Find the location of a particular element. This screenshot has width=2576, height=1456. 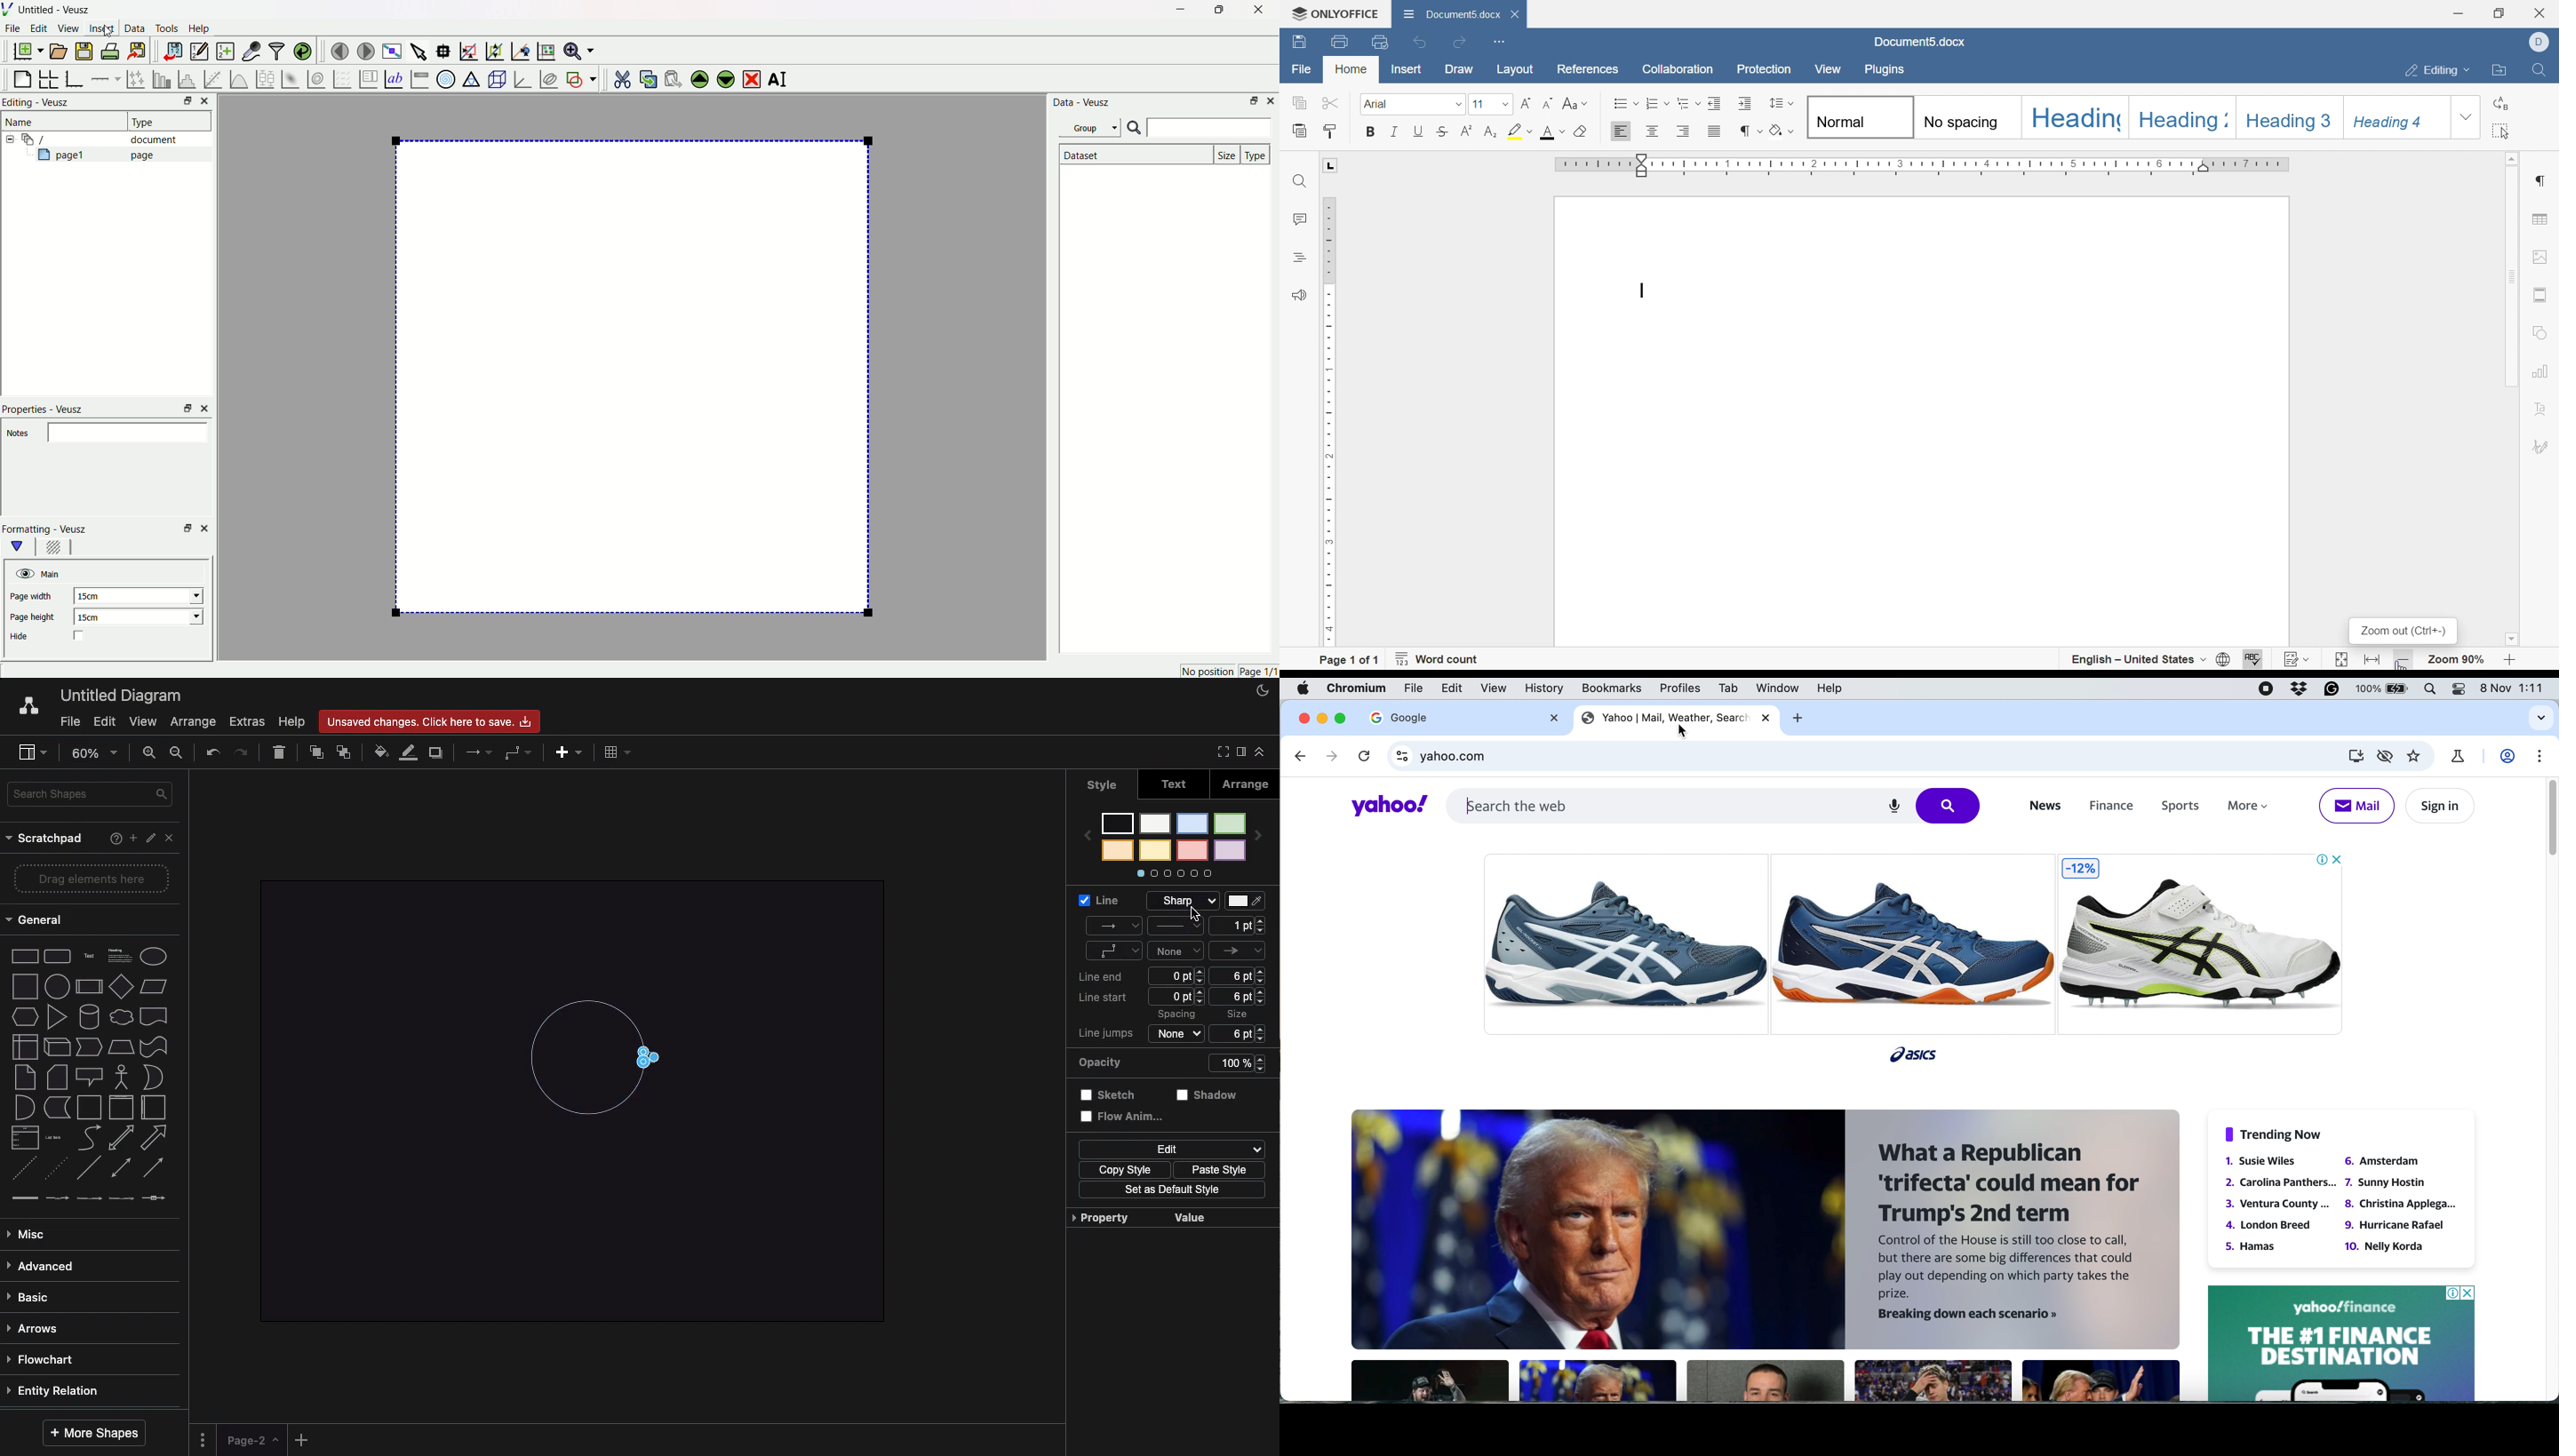

maximise is located at coordinates (1345, 718).